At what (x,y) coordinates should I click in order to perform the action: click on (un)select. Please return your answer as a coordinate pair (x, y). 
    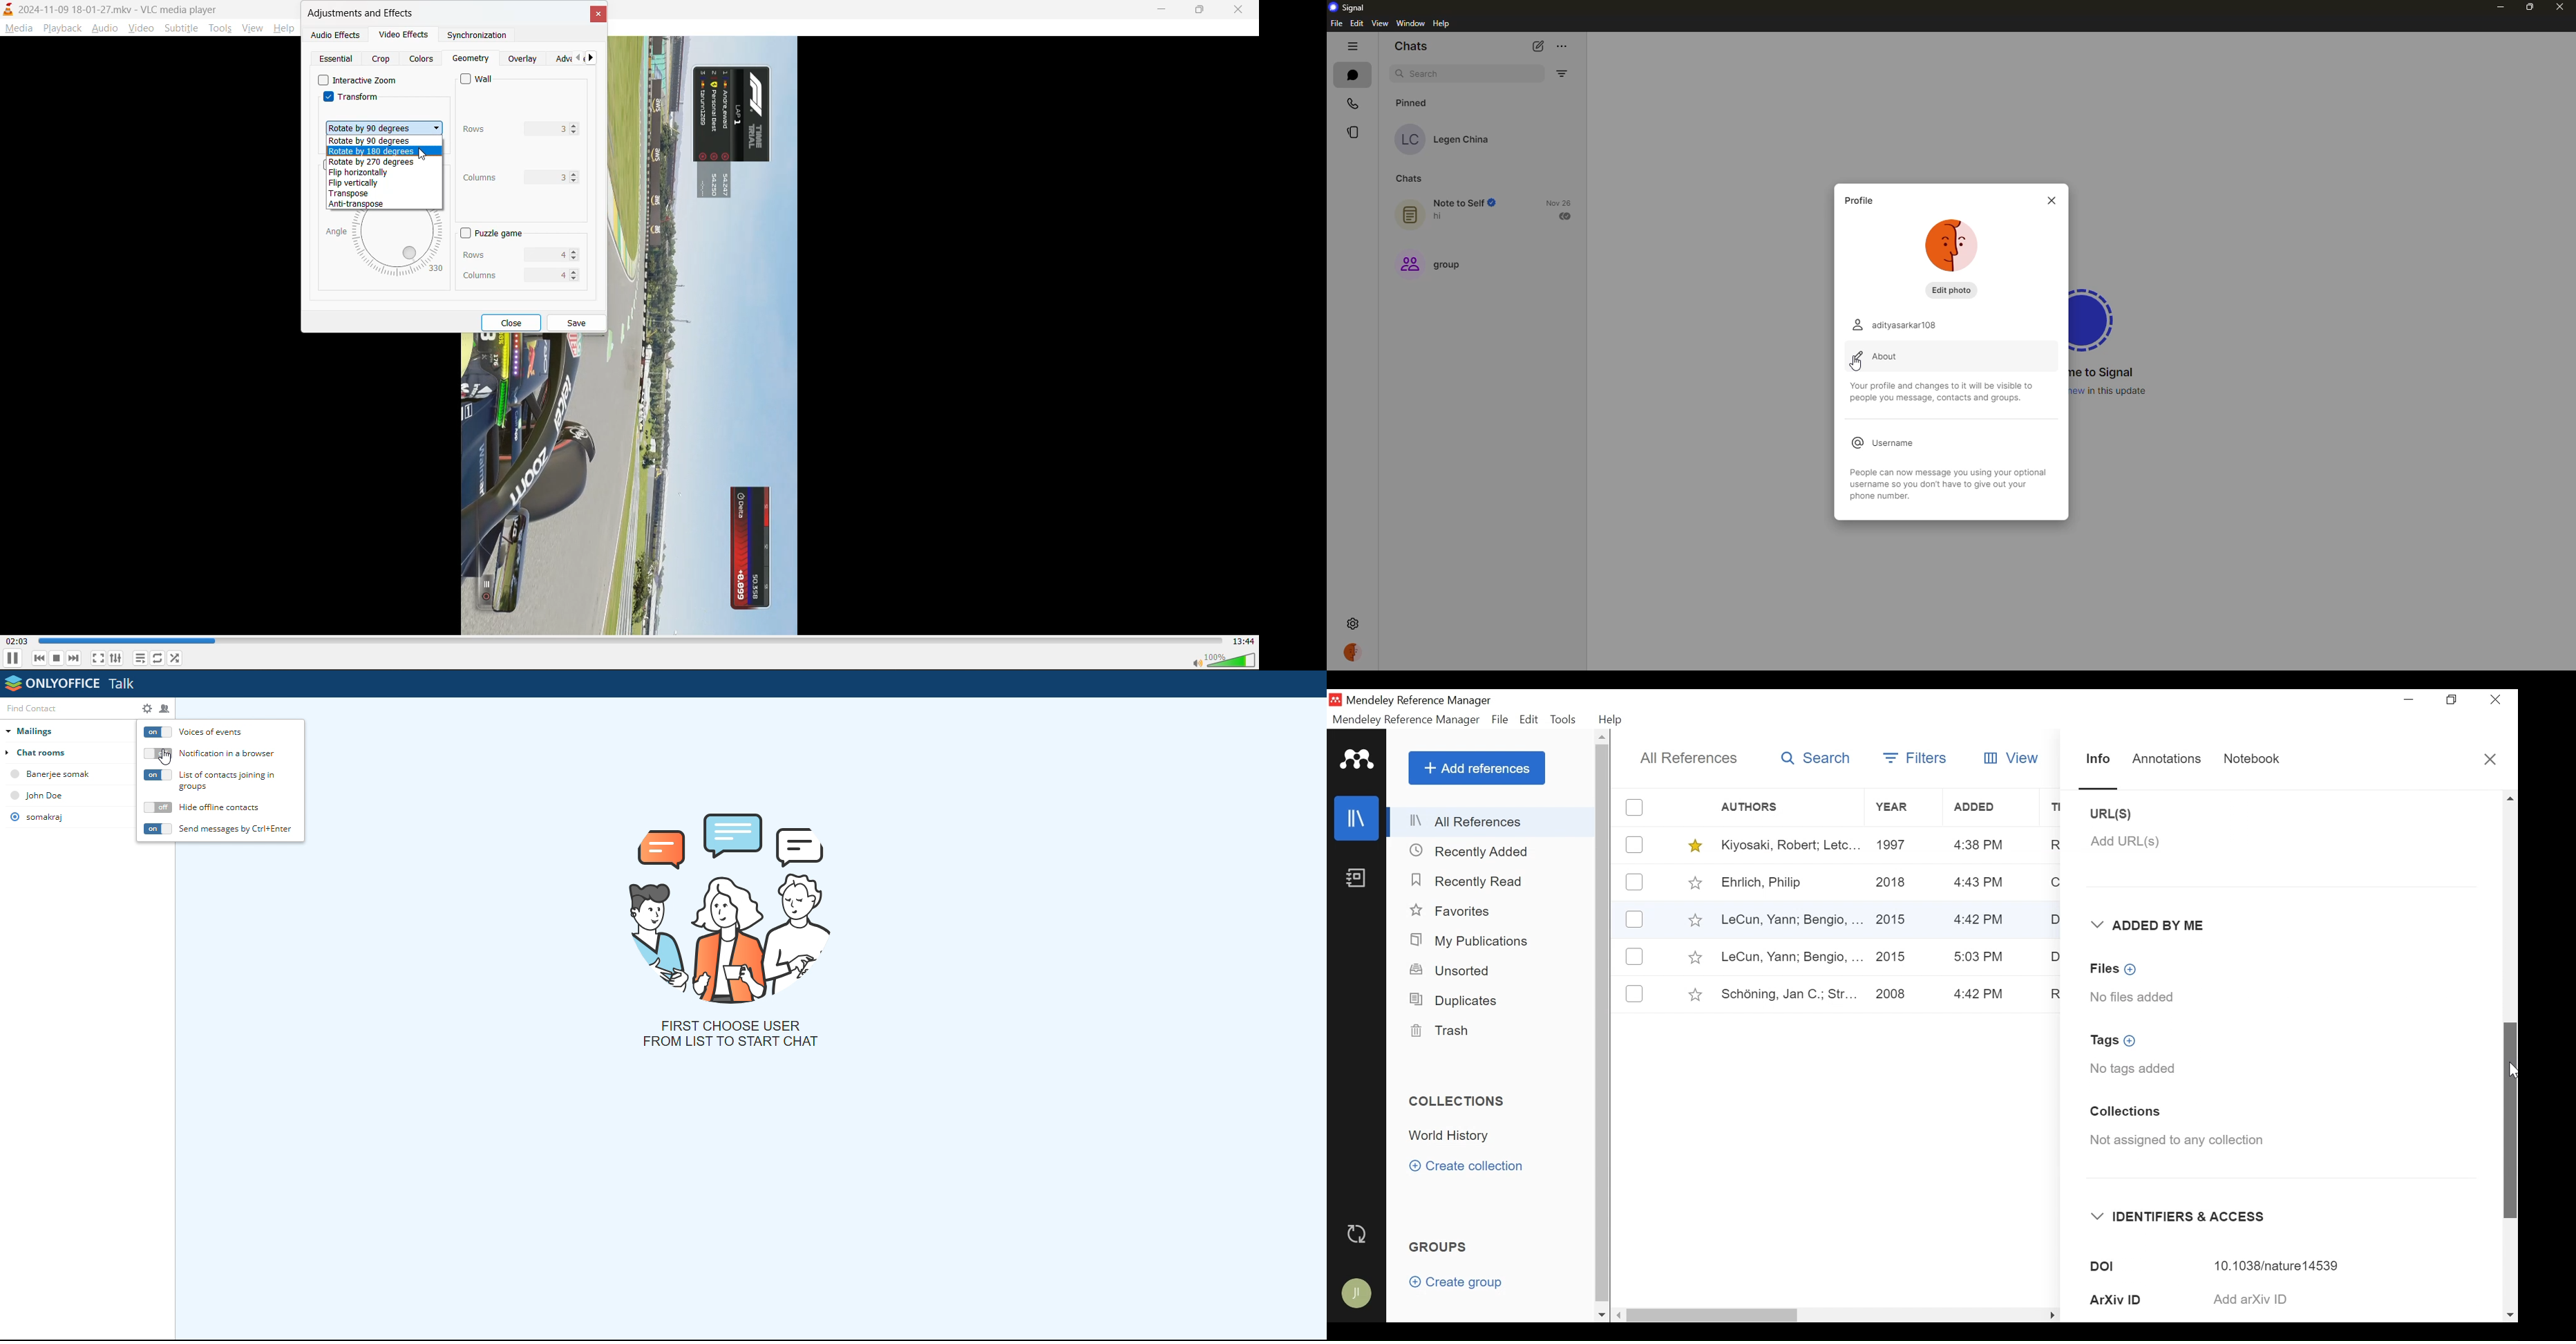
    Looking at the image, I should click on (1635, 993).